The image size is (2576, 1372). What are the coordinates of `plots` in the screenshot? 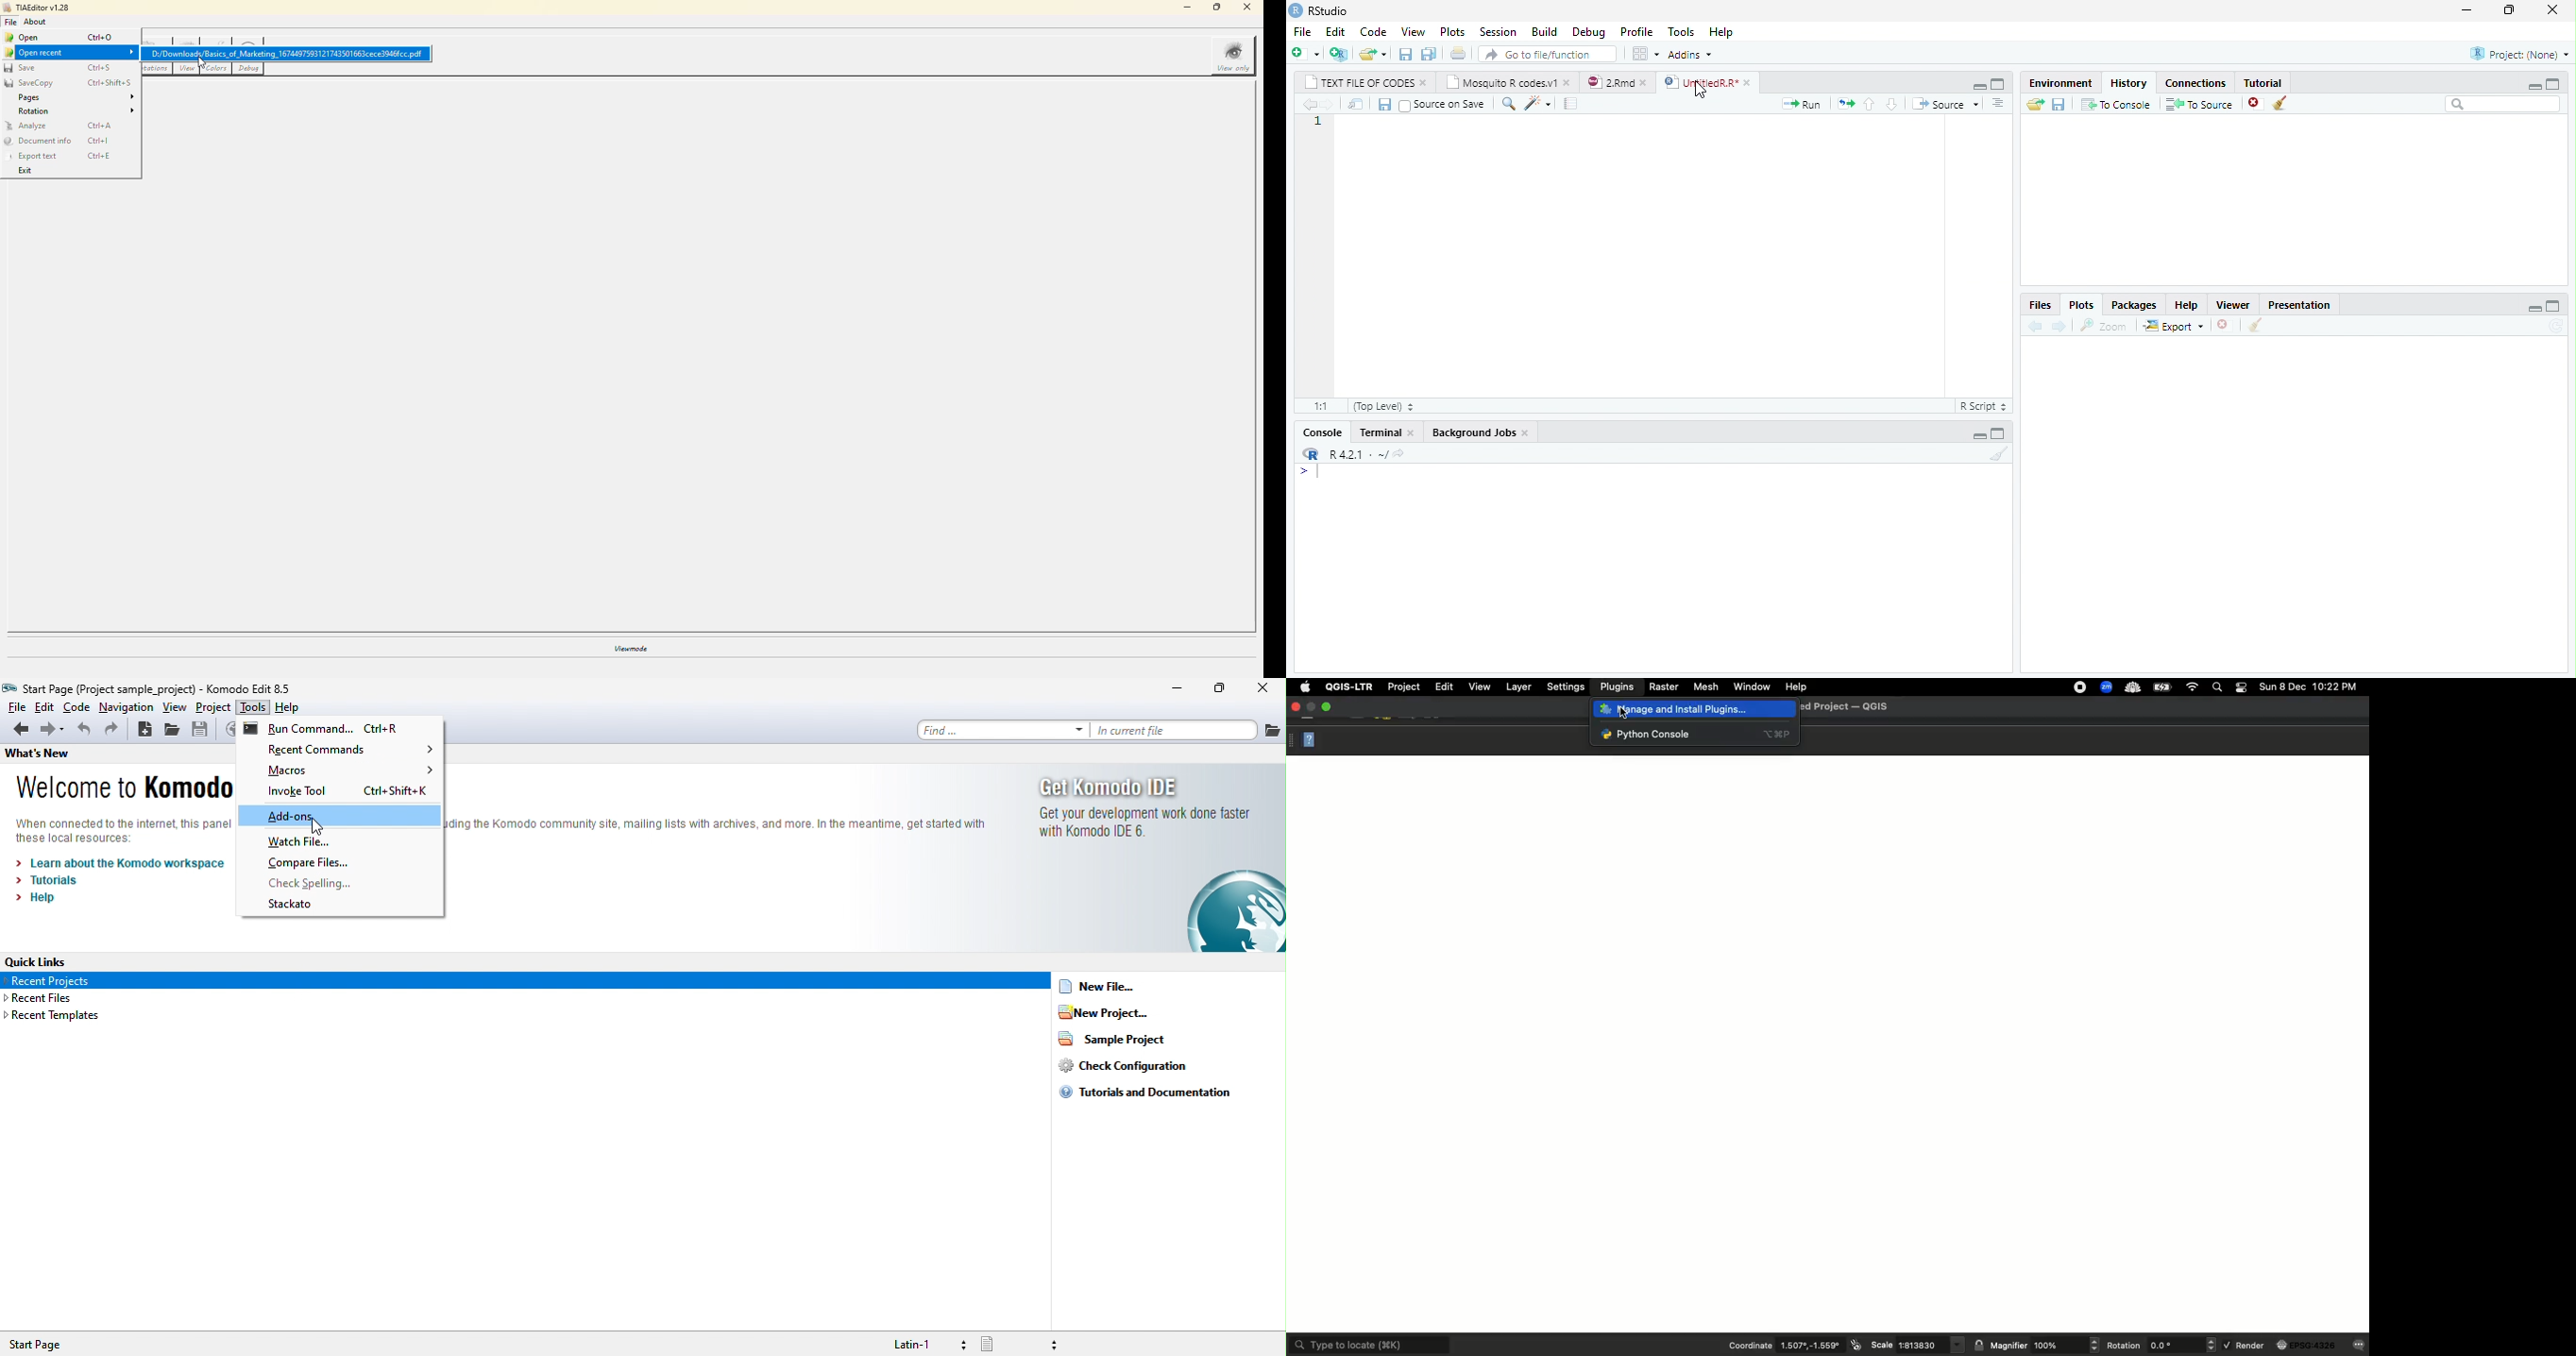 It's located at (2085, 304).